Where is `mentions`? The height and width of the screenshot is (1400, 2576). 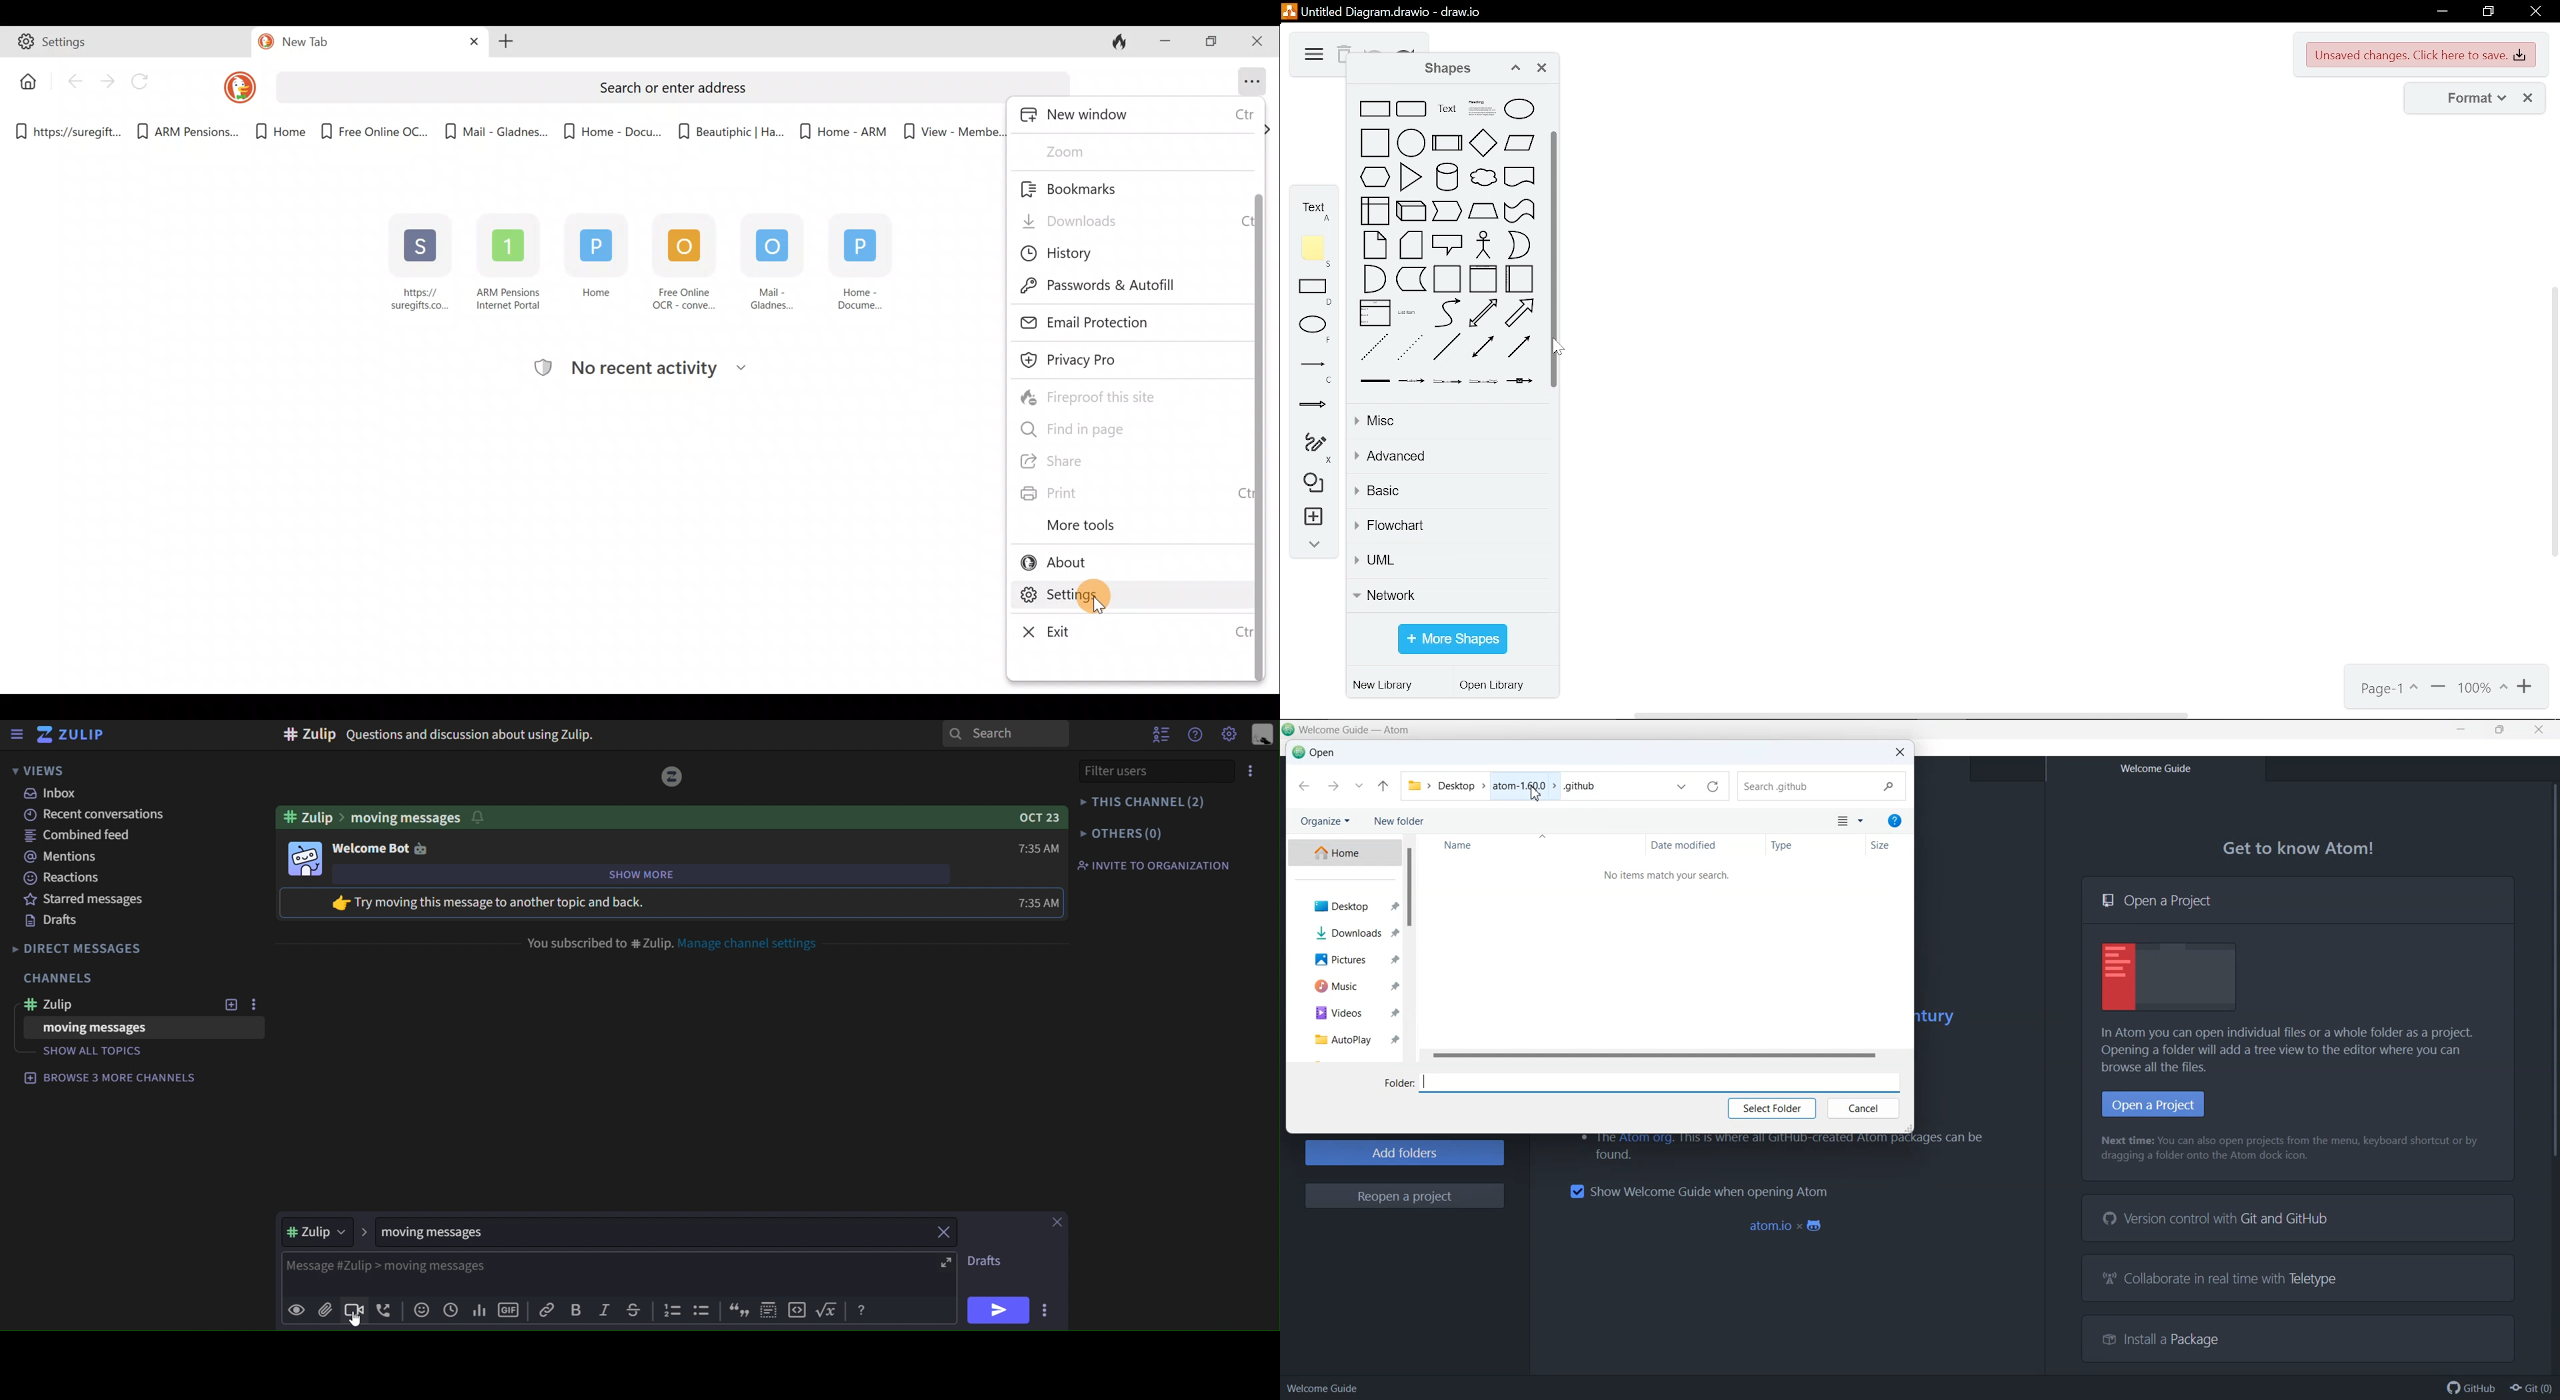
mentions is located at coordinates (59, 856).